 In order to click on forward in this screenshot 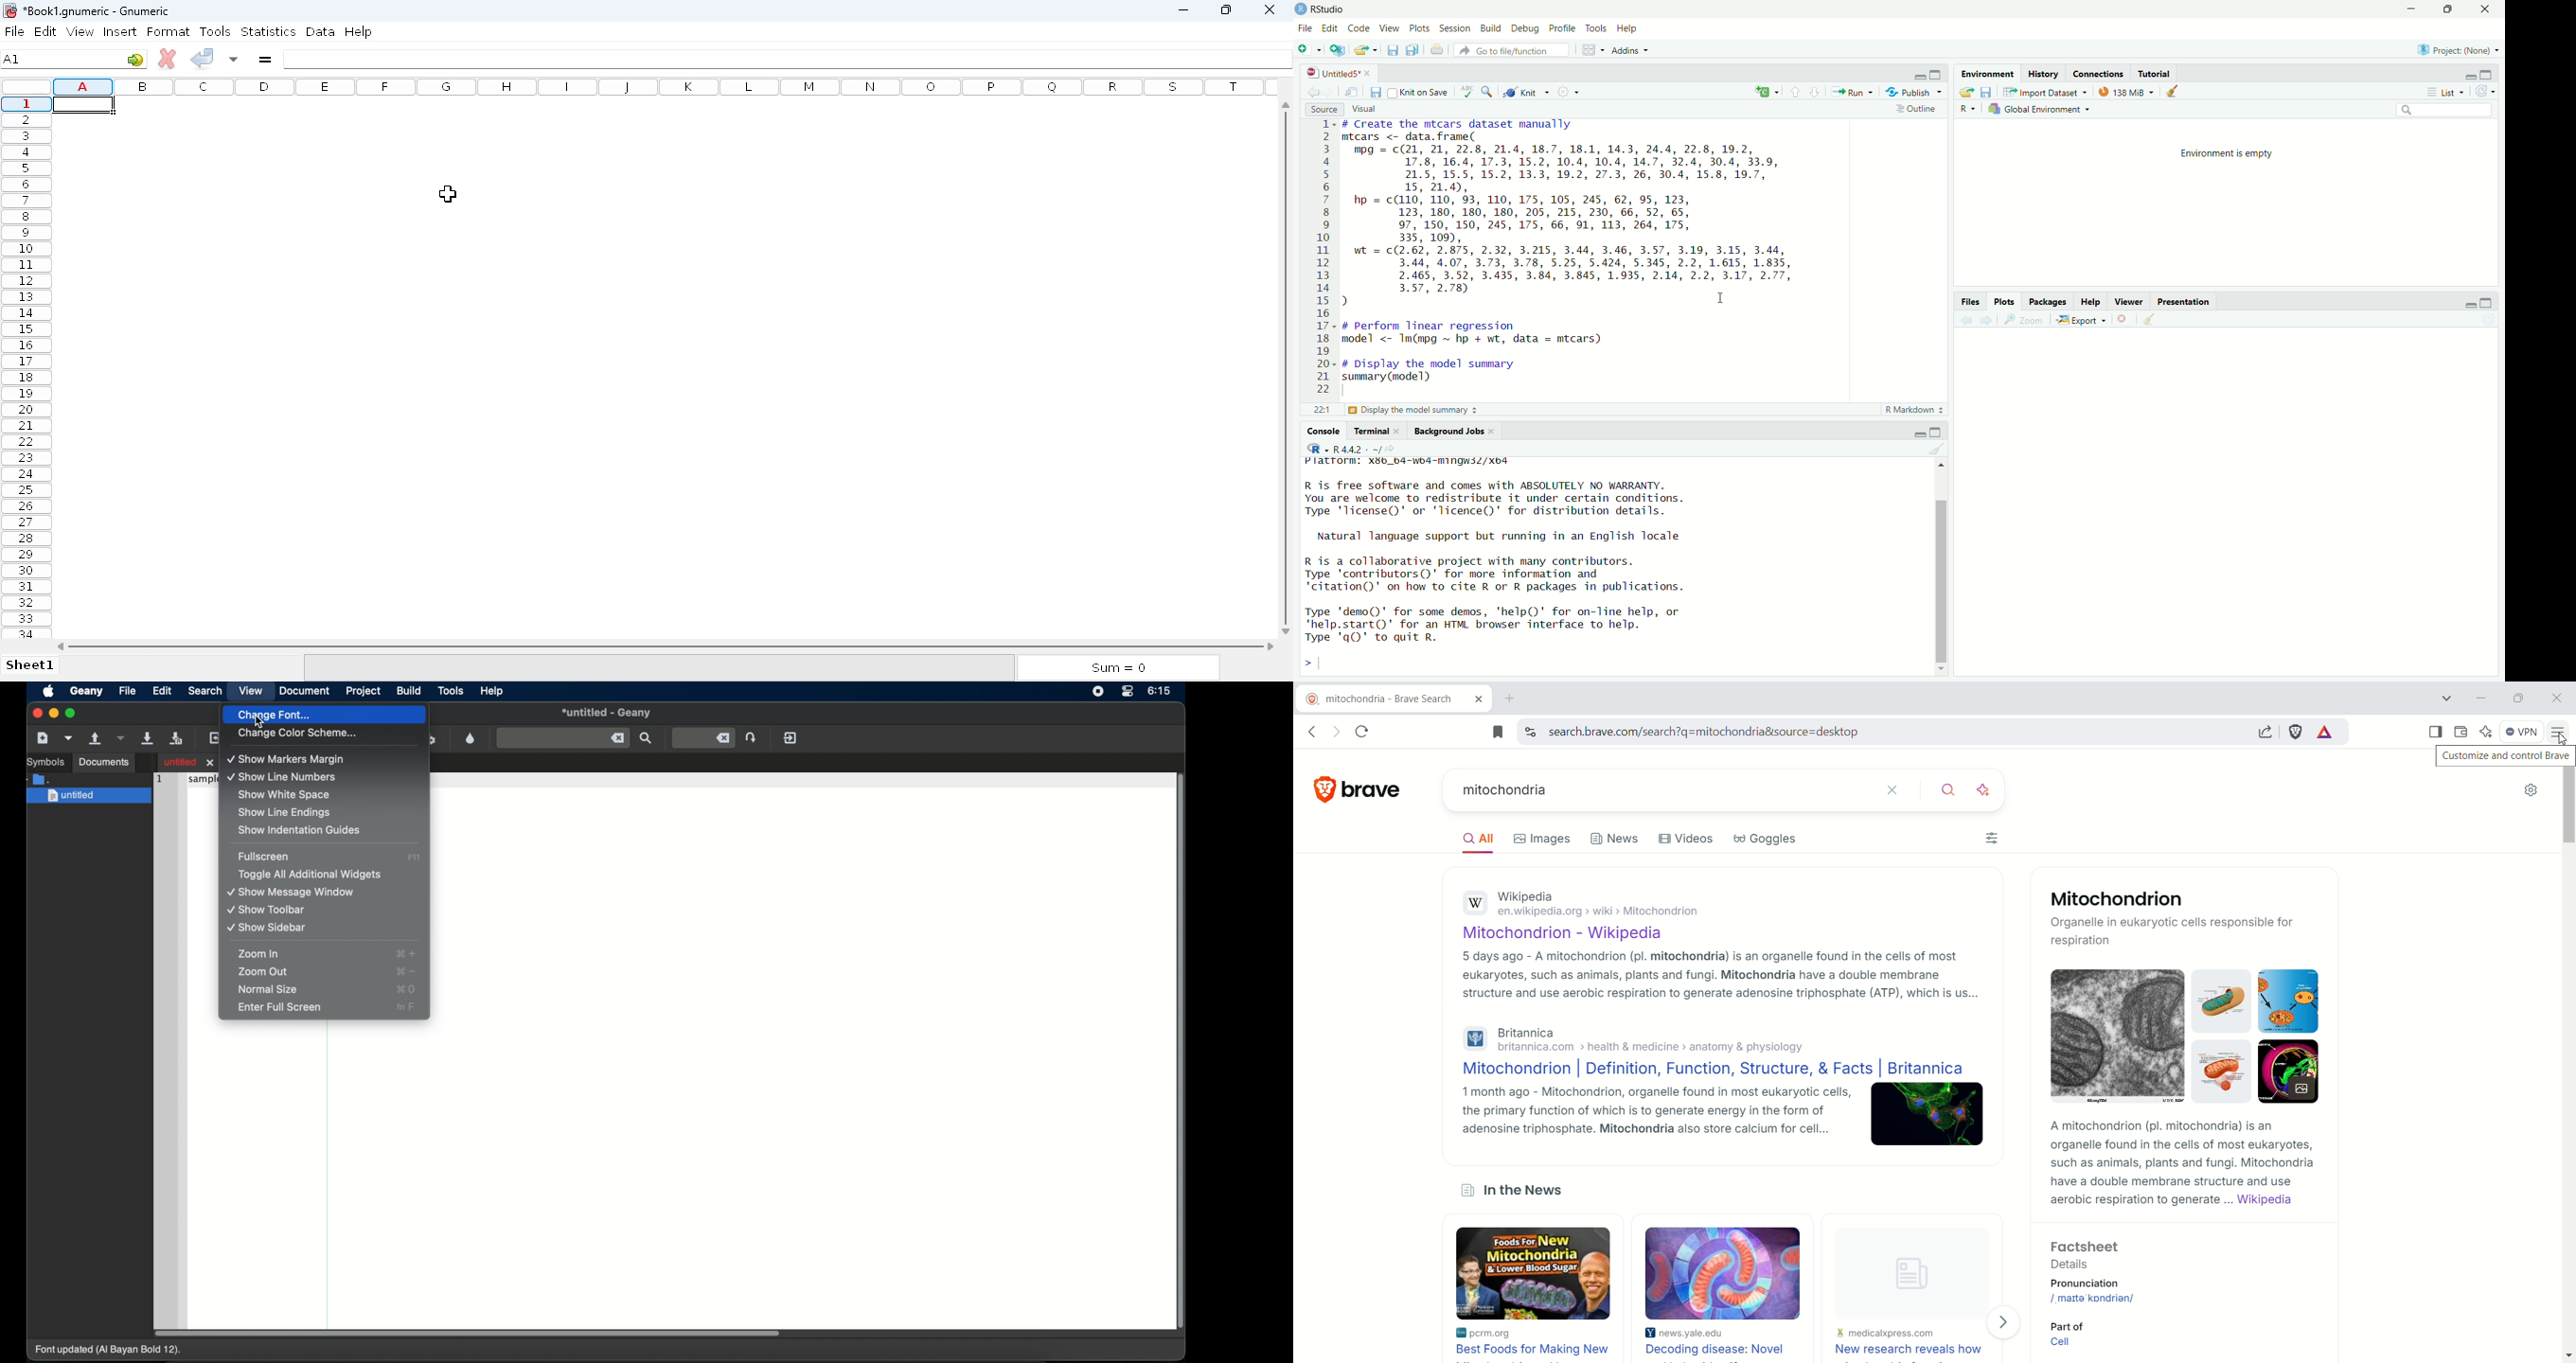, I will do `click(1989, 321)`.